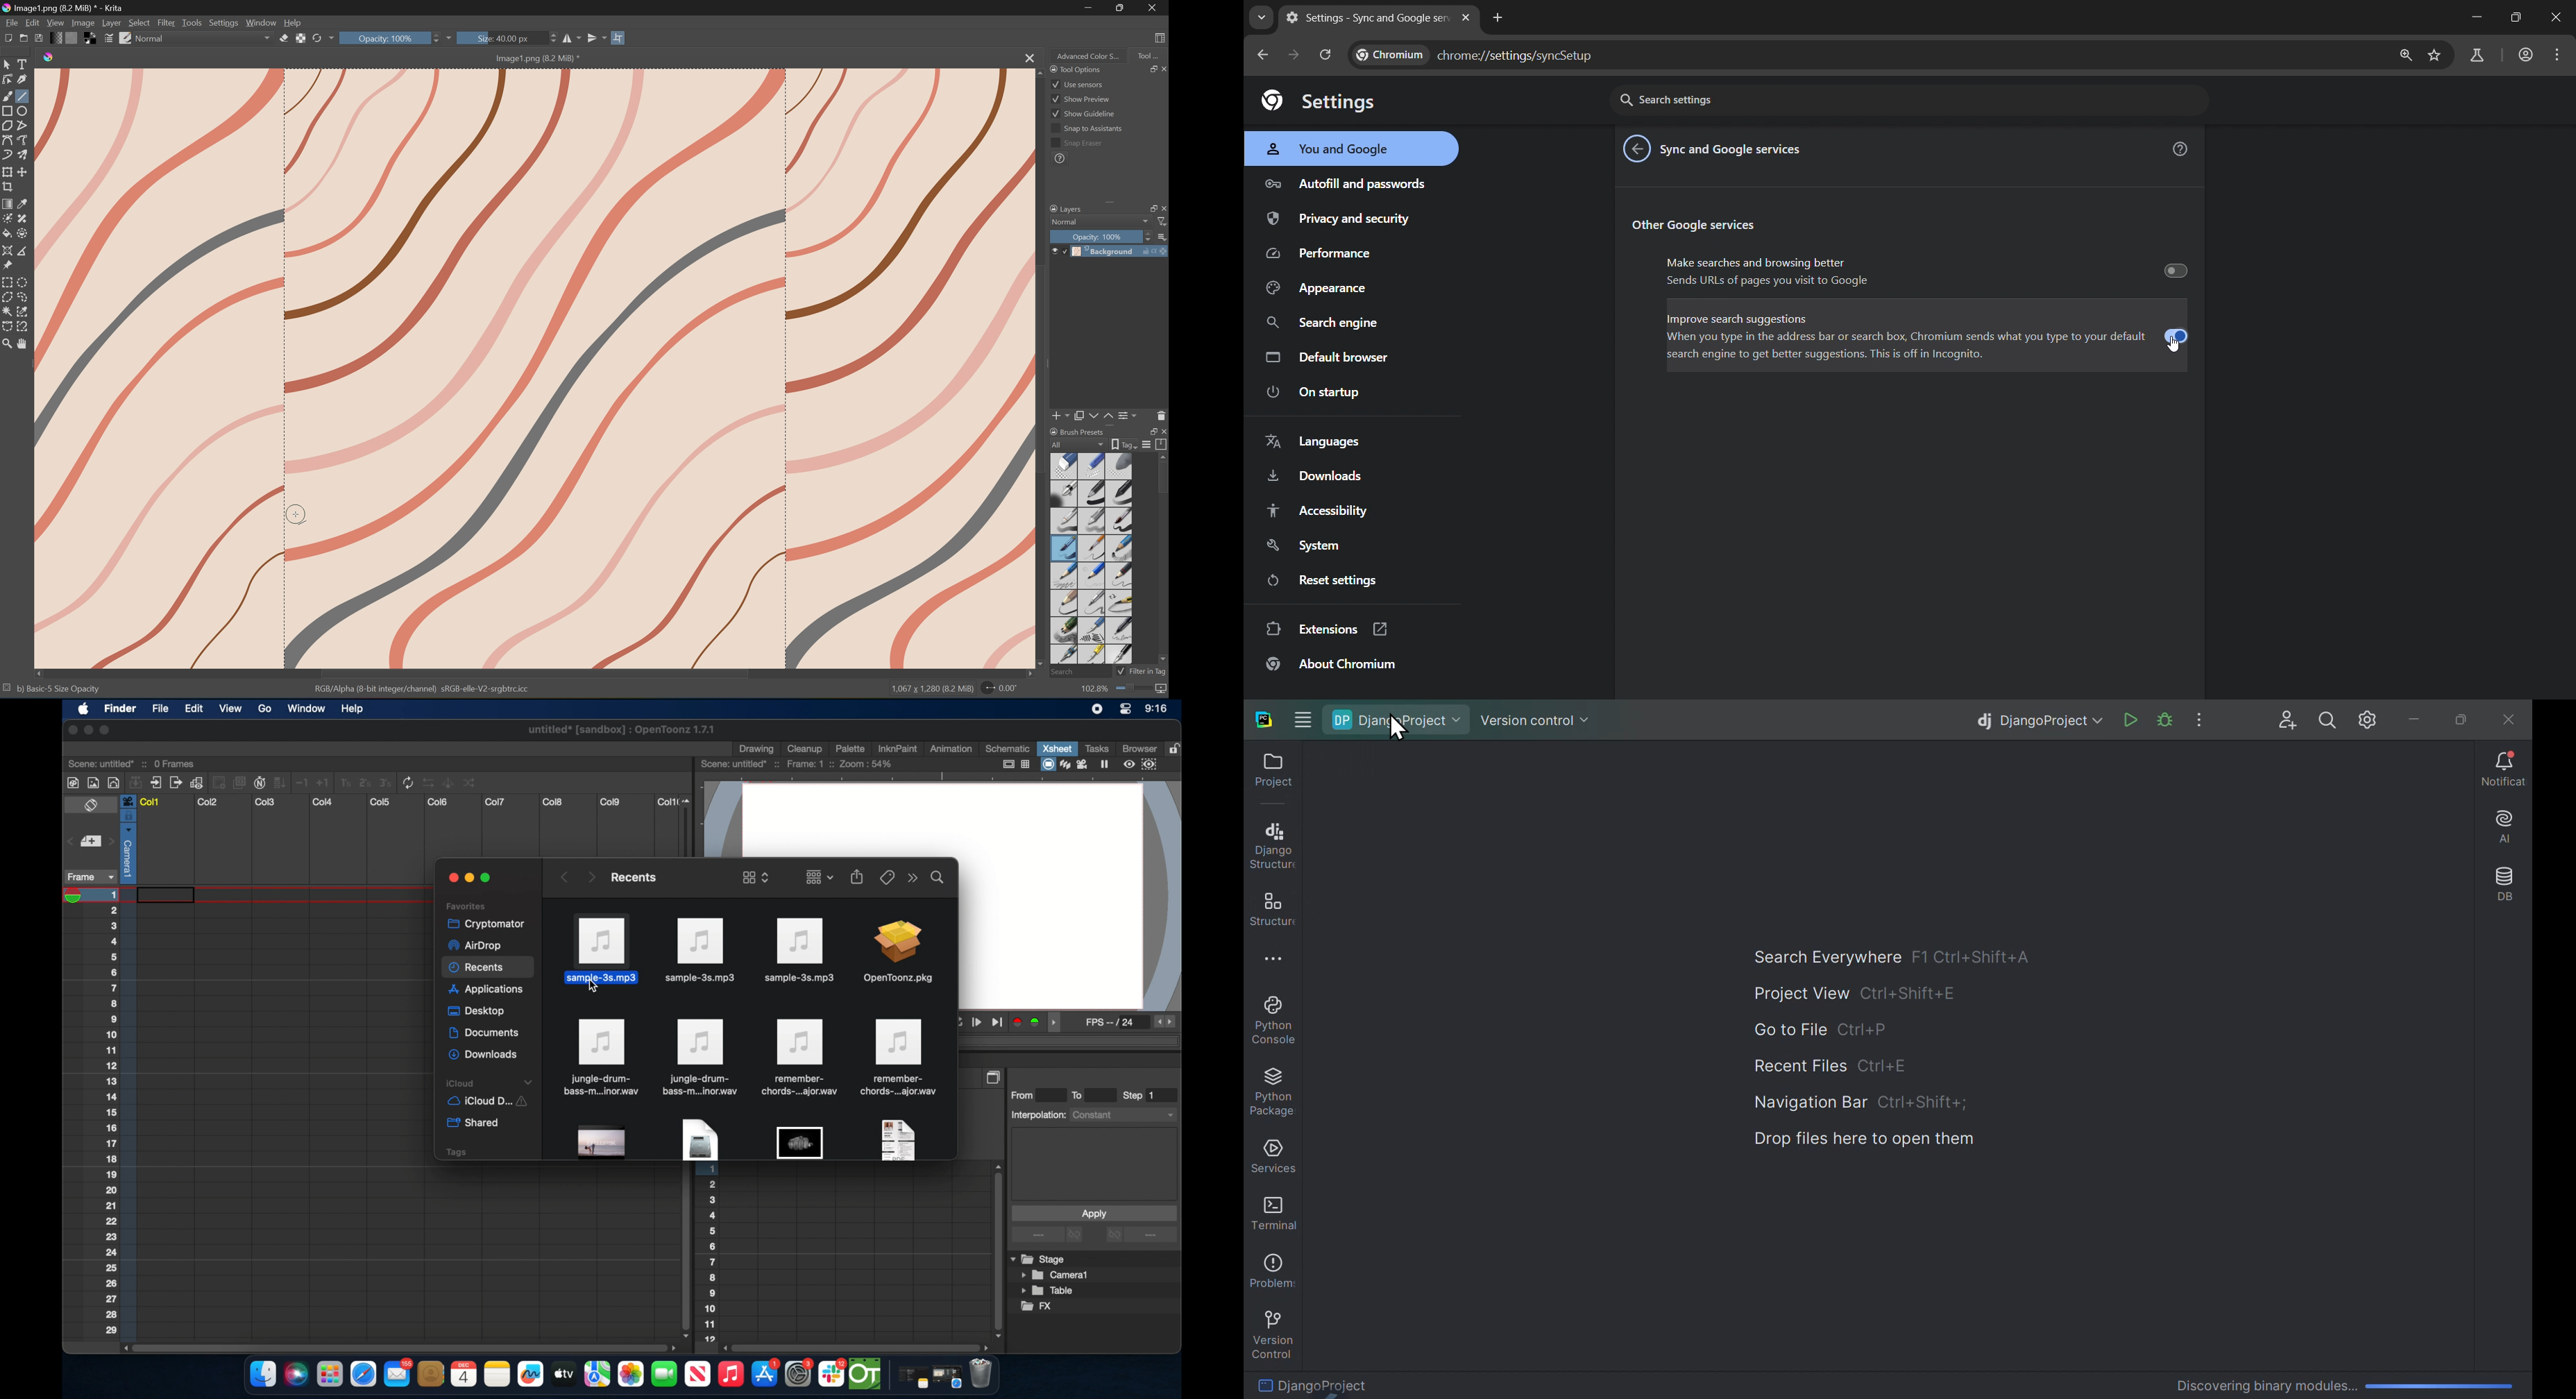  What do you see at coordinates (1148, 672) in the screenshot?
I see `Filter in tag` at bounding box center [1148, 672].